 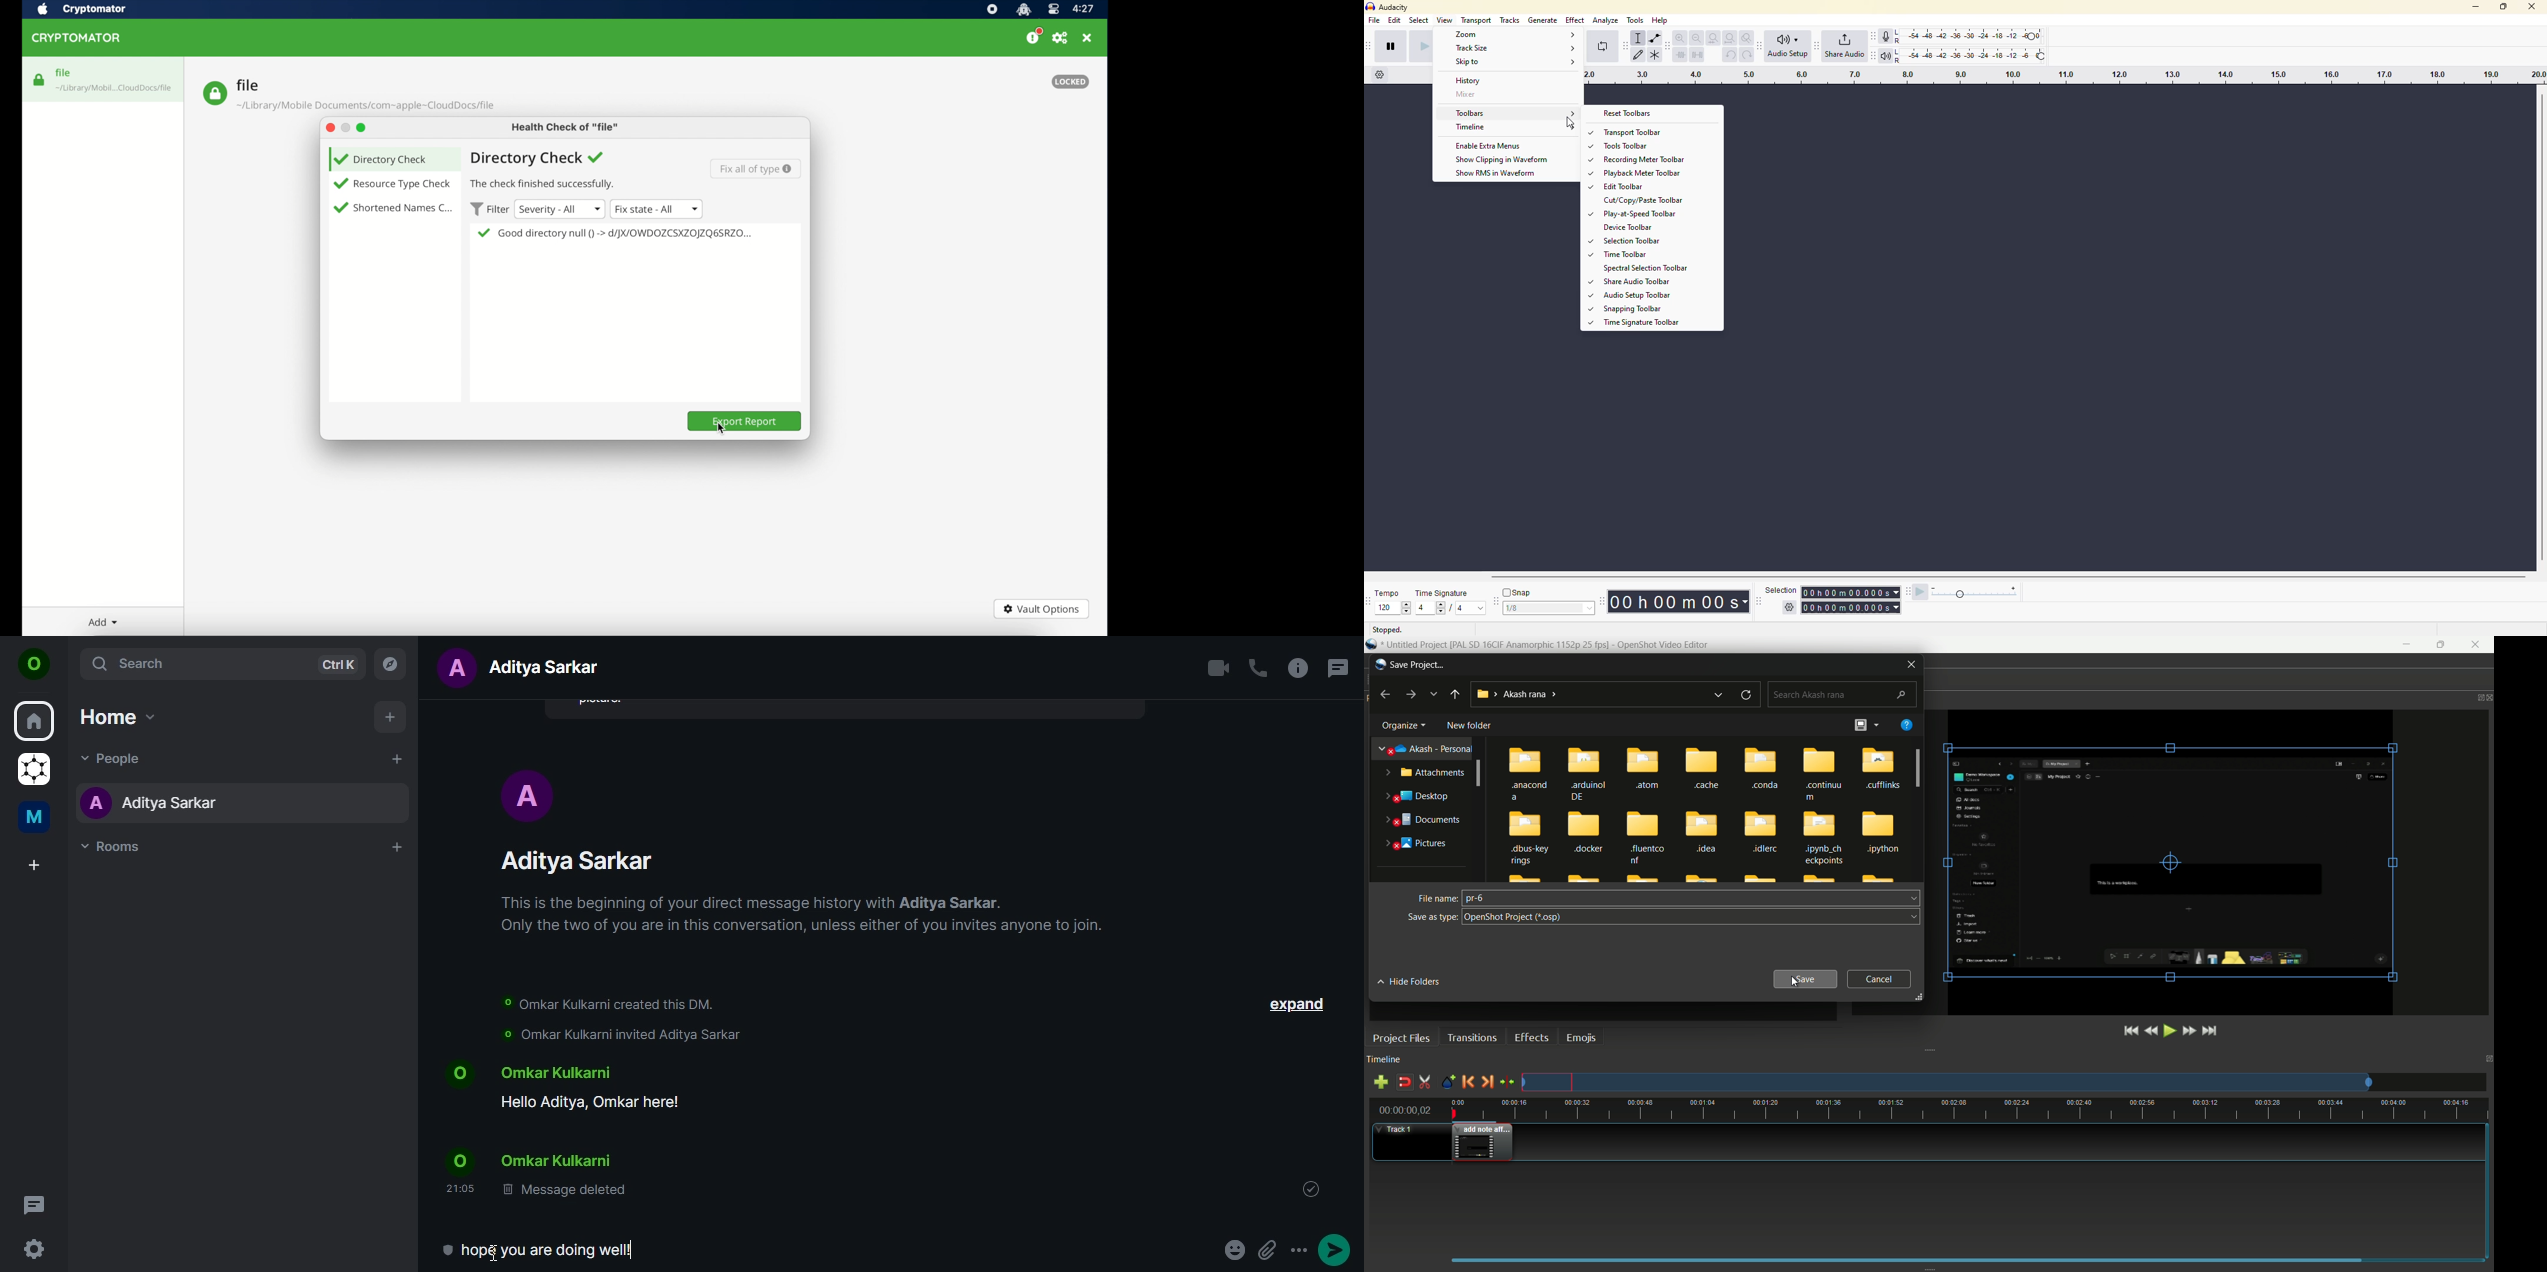 What do you see at coordinates (558, 1249) in the screenshot?
I see `text` at bounding box center [558, 1249].